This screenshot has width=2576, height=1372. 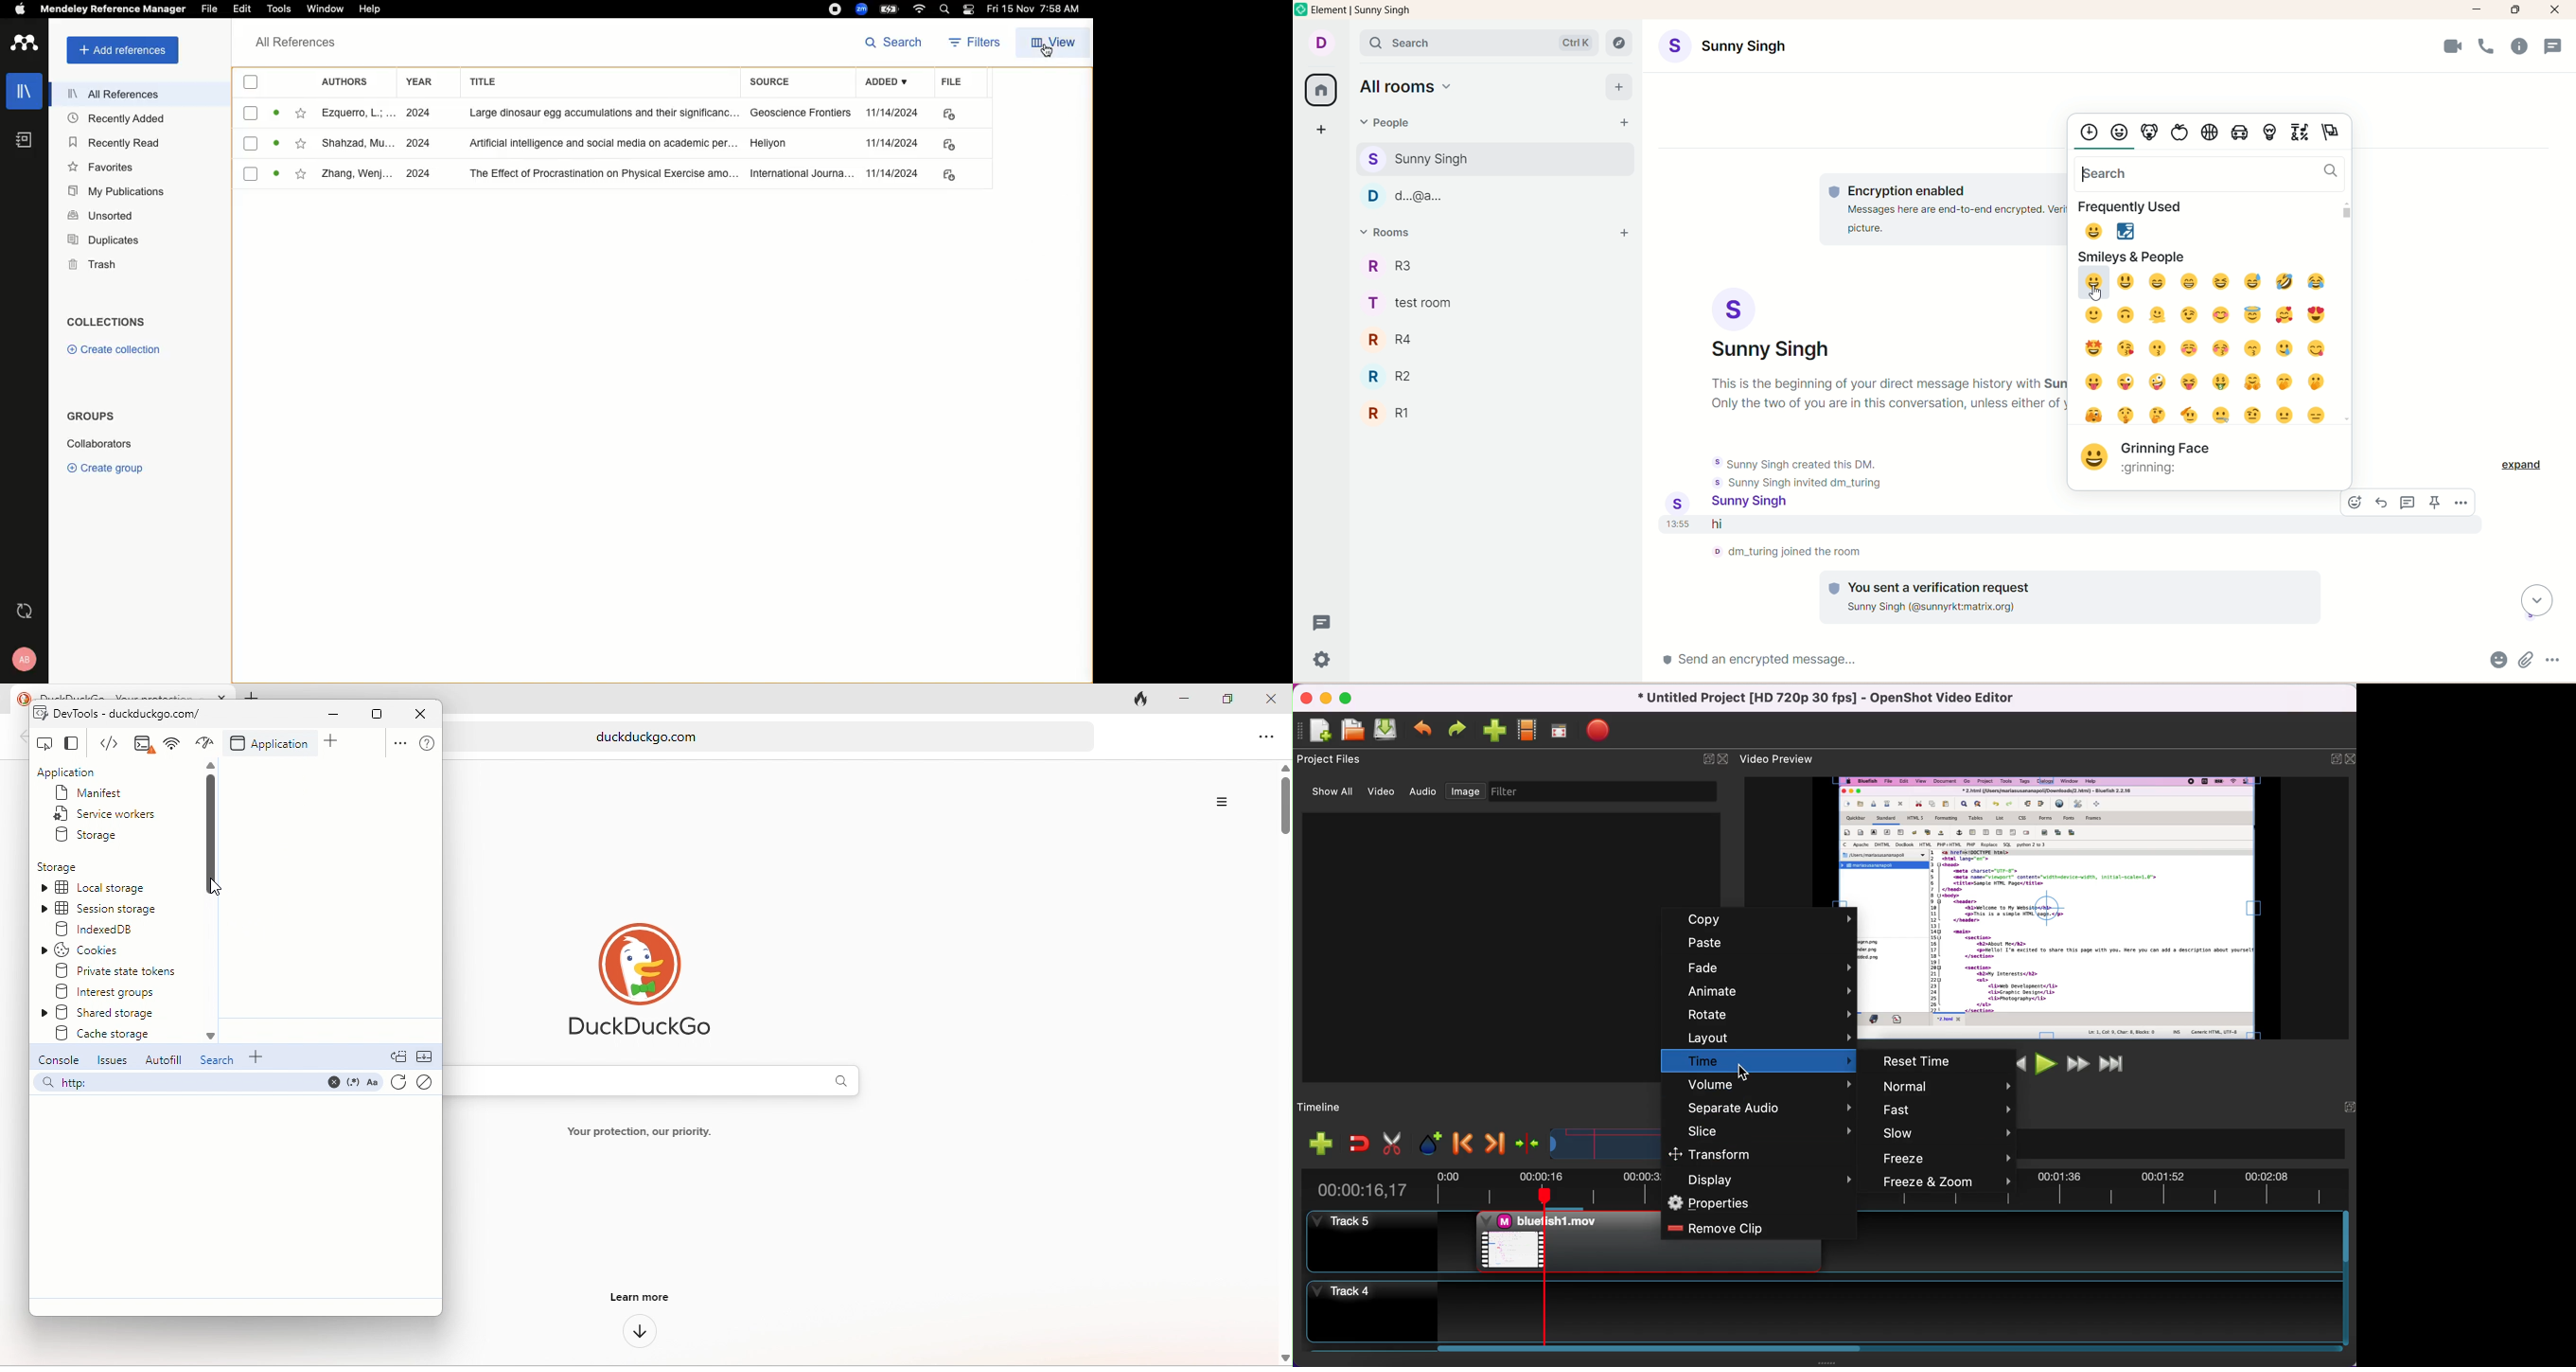 What do you see at coordinates (894, 173) in the screenshot?
I see `11/14/2024` at bounding box center [894, 173].